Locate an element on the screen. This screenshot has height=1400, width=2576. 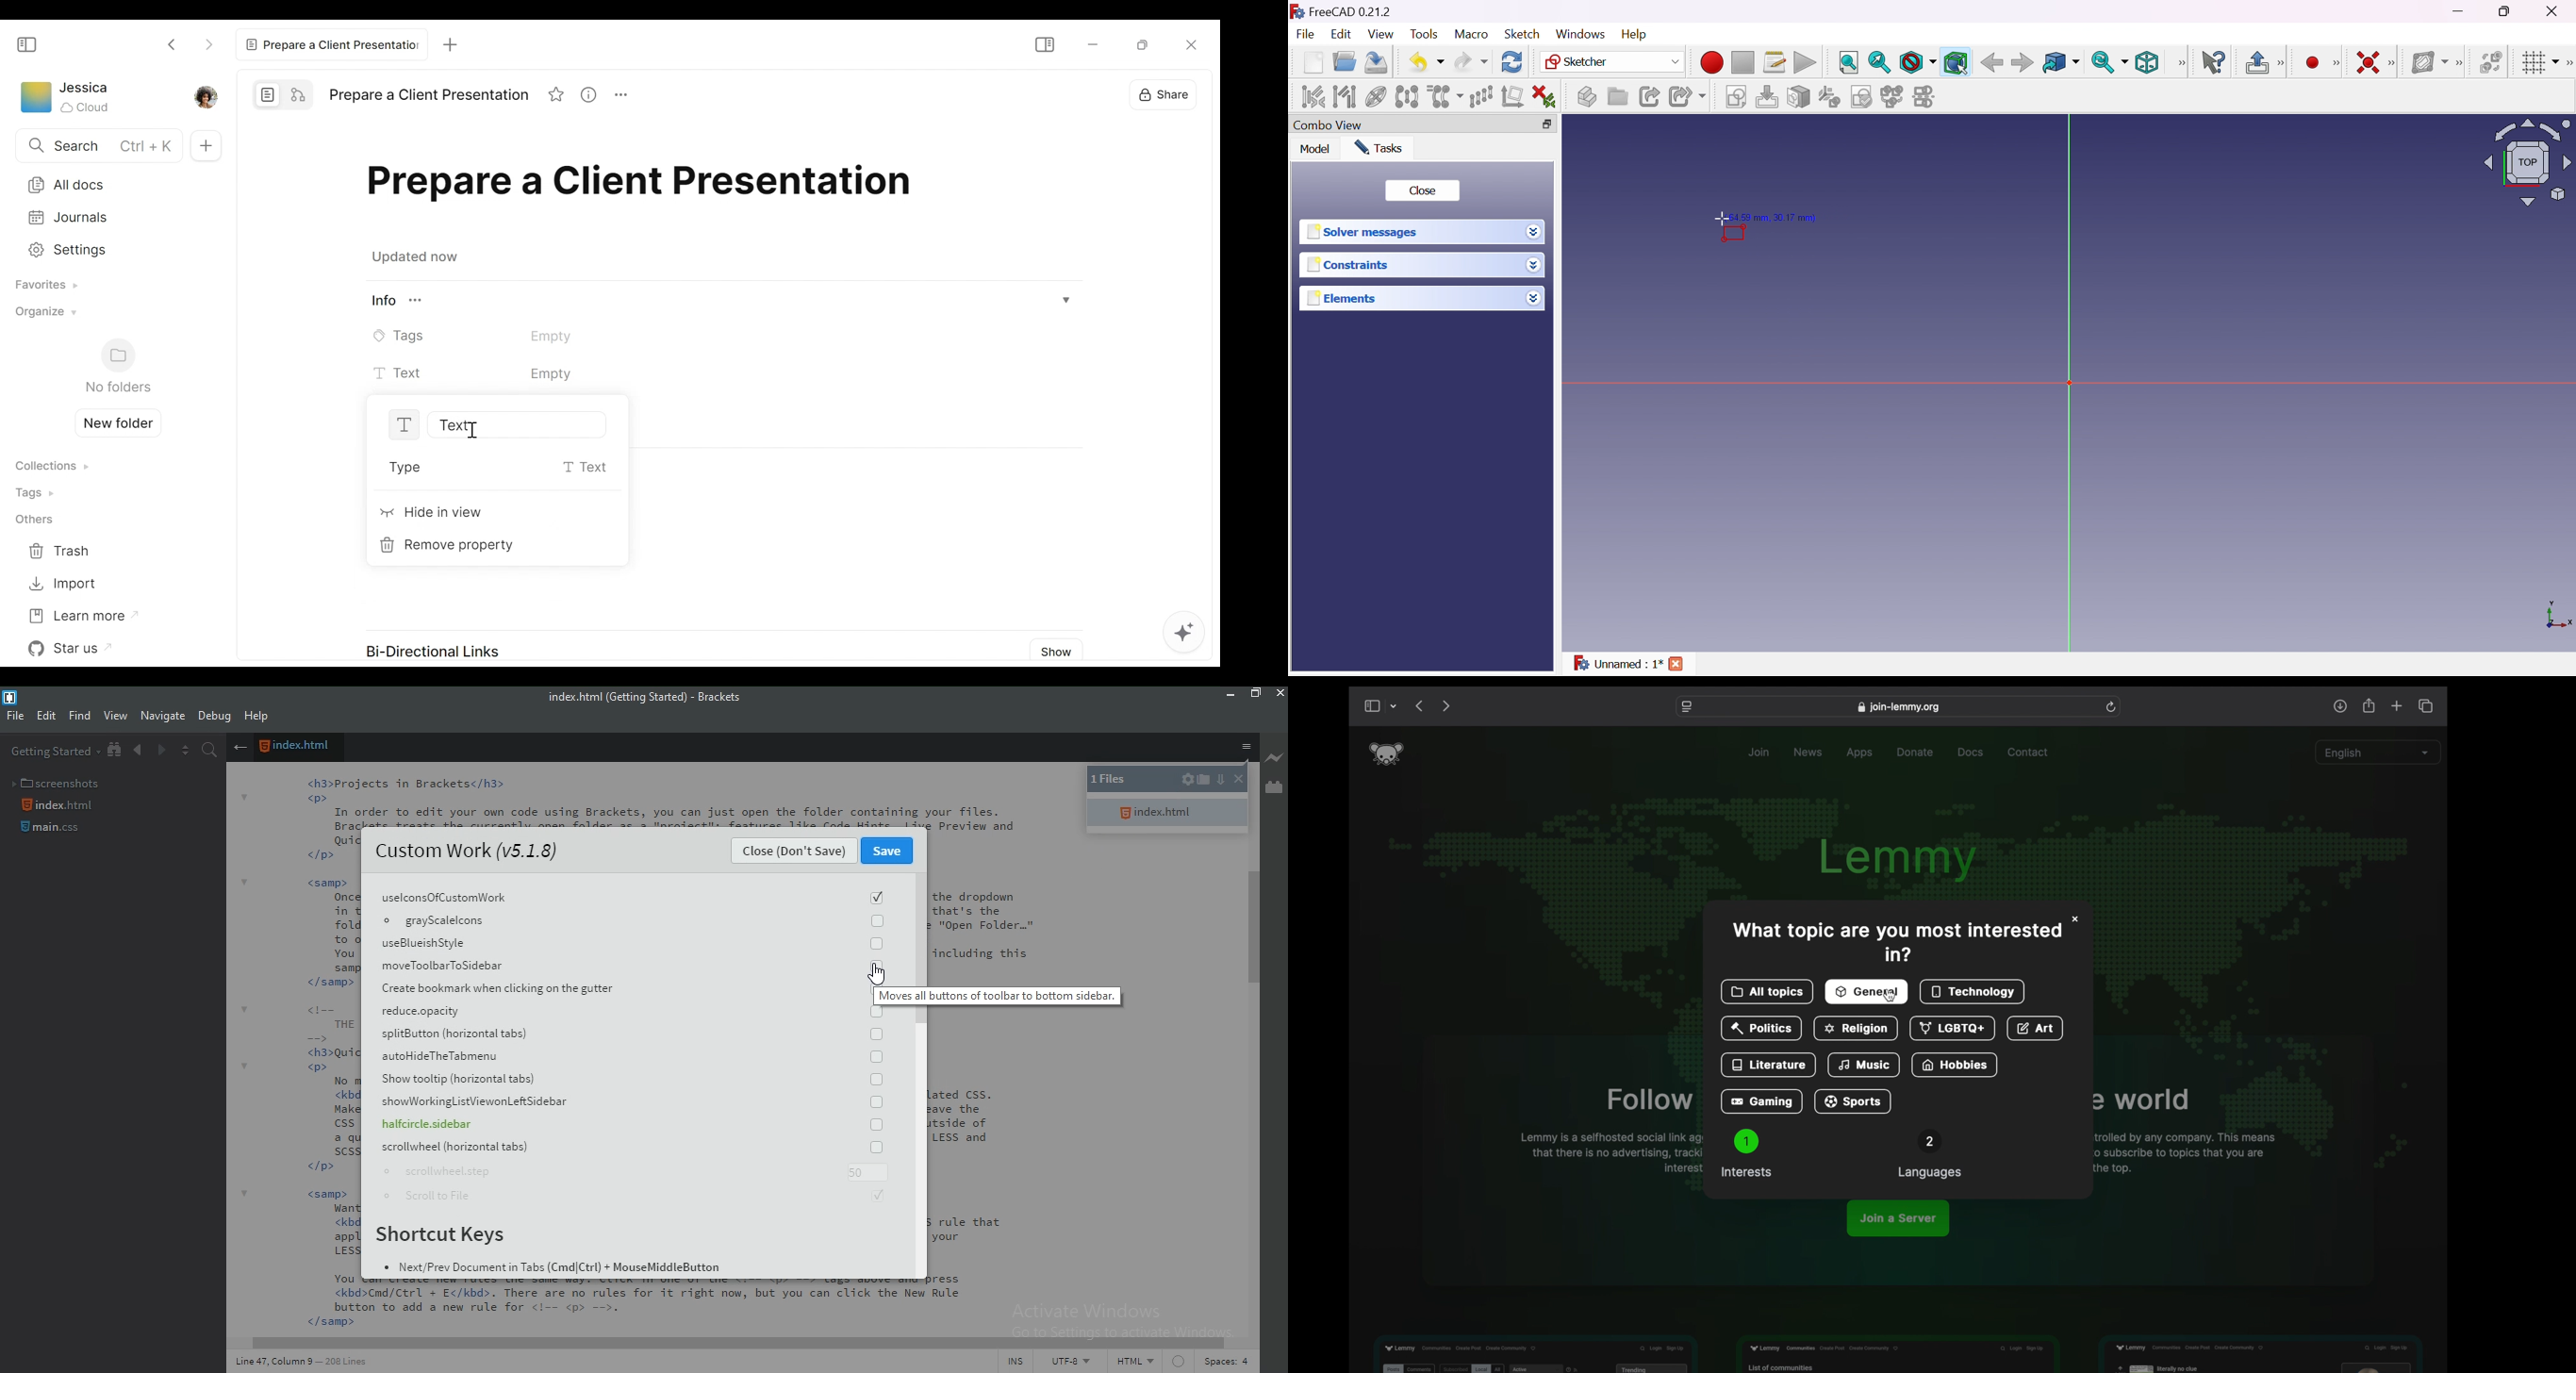
icon is located at coordinates (1297, 11).